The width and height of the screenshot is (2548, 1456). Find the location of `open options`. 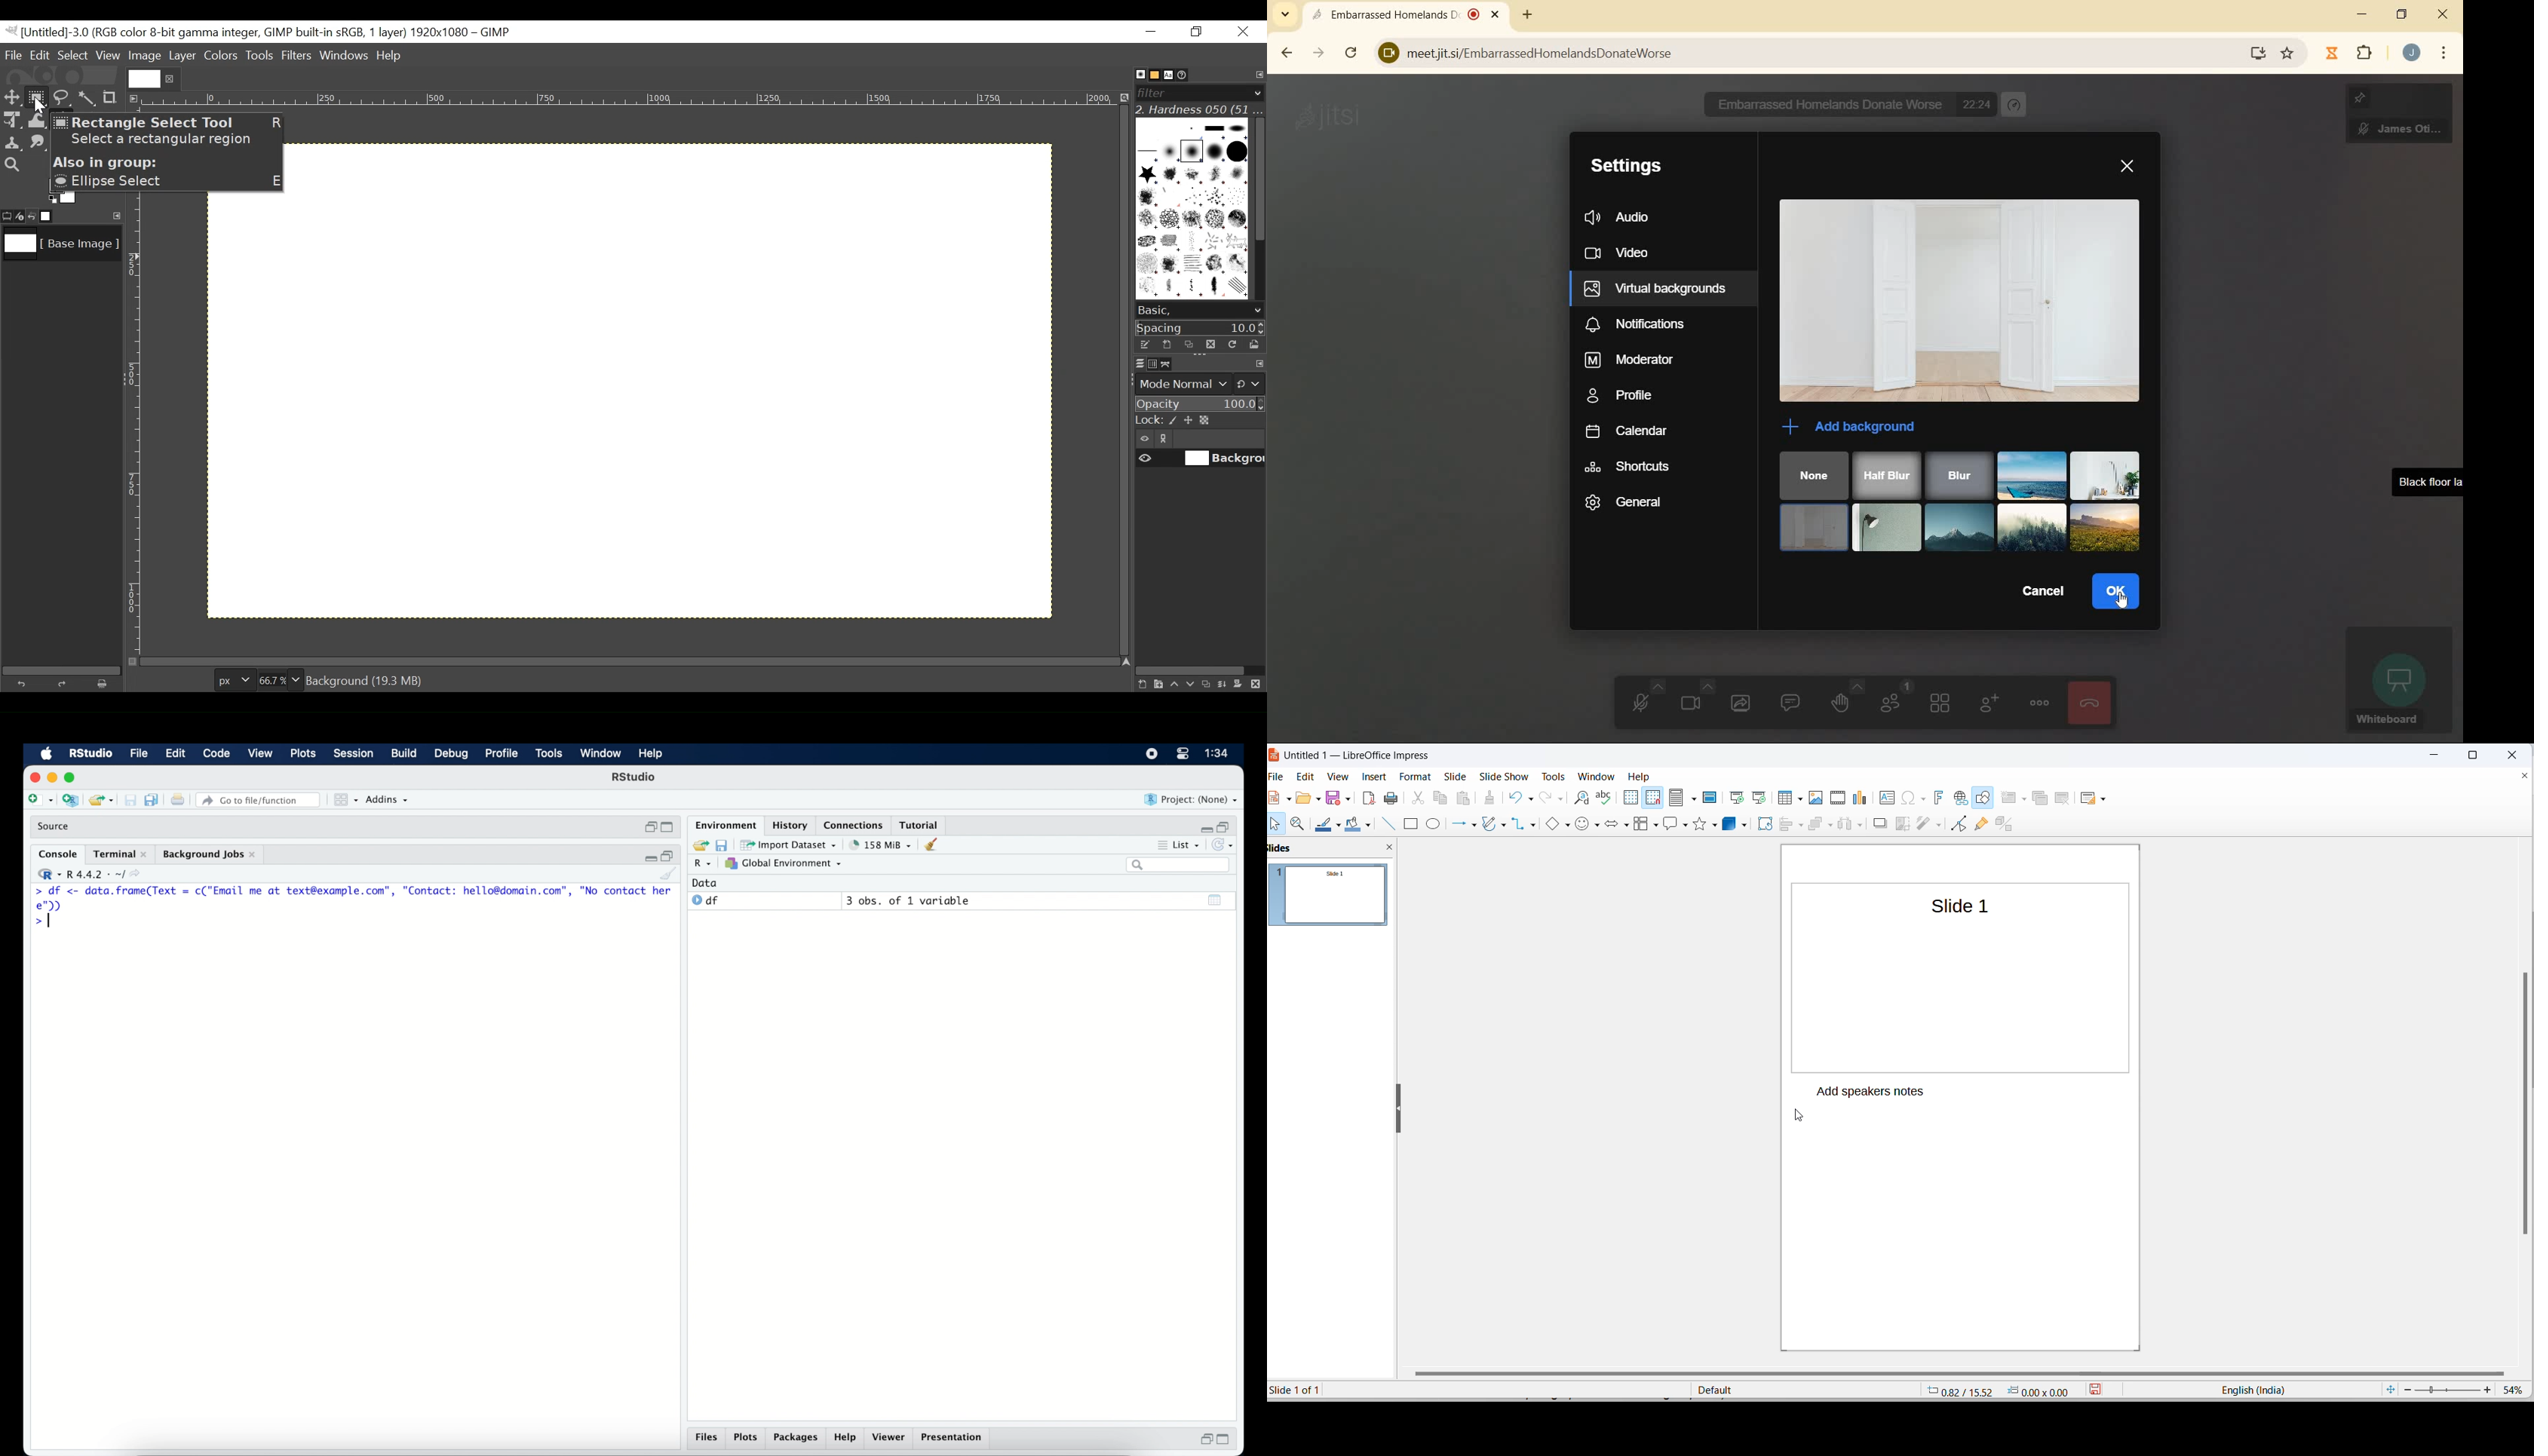

open options is located at coordinates (1316, 798).